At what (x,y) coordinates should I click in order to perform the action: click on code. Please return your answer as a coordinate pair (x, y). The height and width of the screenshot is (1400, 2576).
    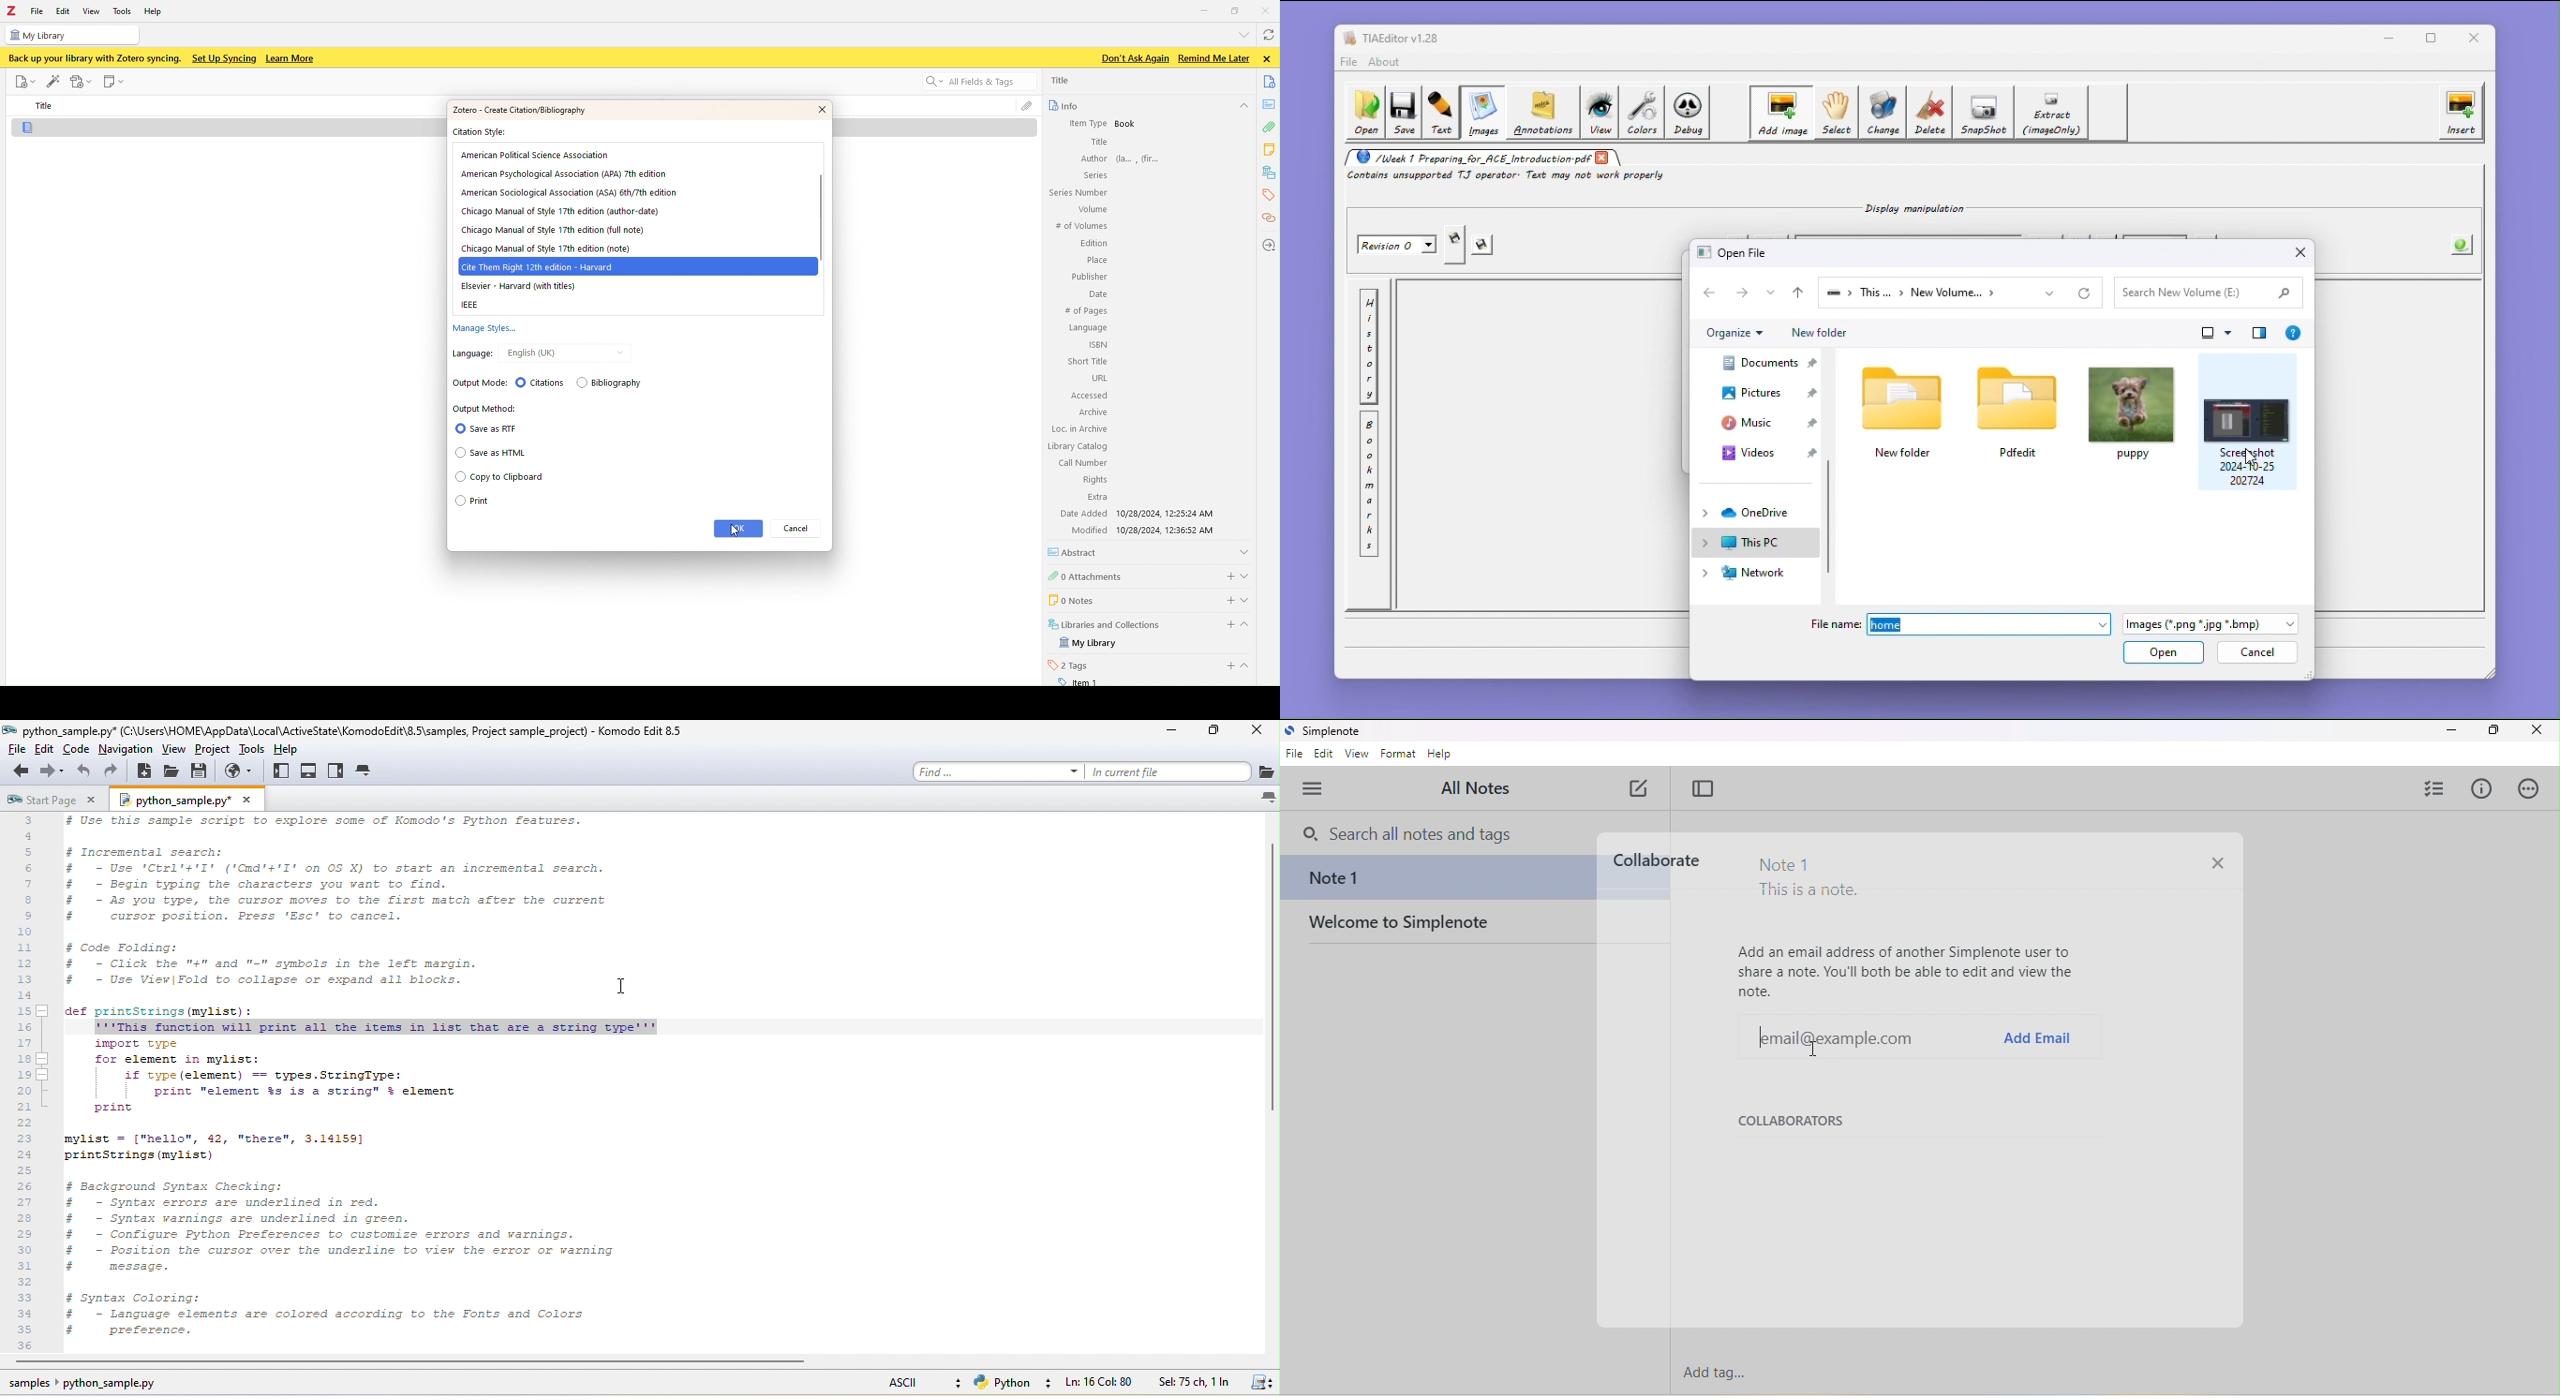
    Looking at the image, I should click on (78, 752).